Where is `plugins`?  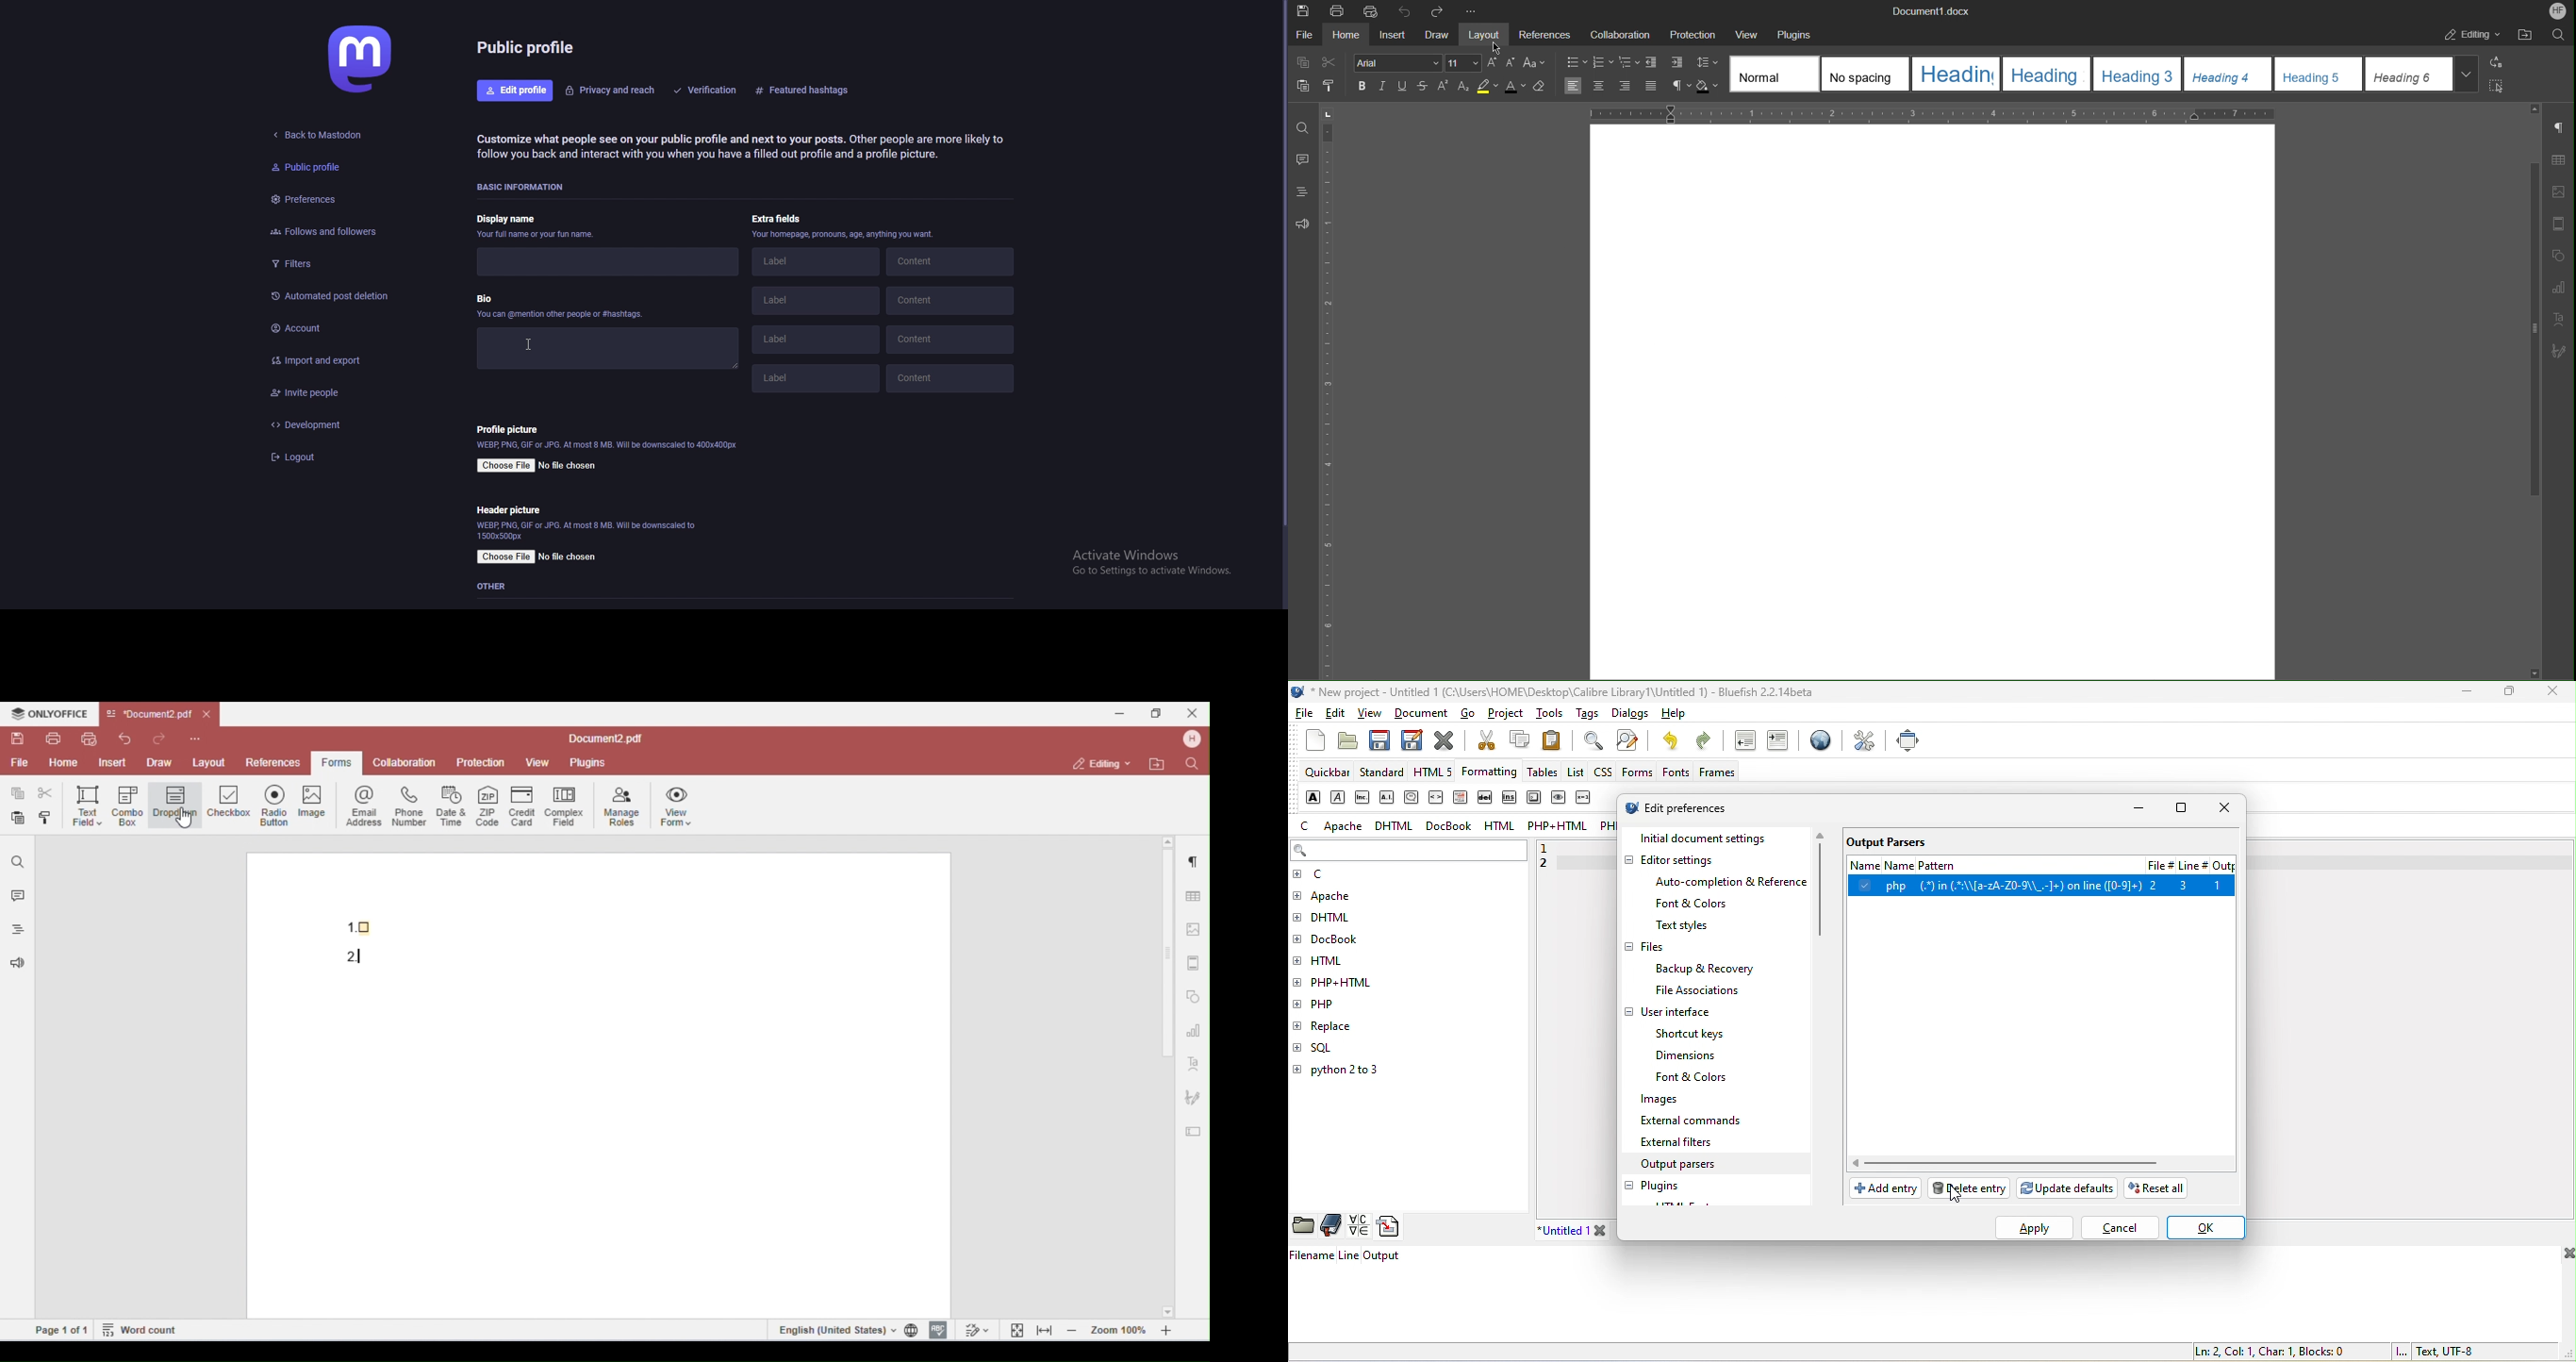
plugins is located at coordinates (1660, 1187).